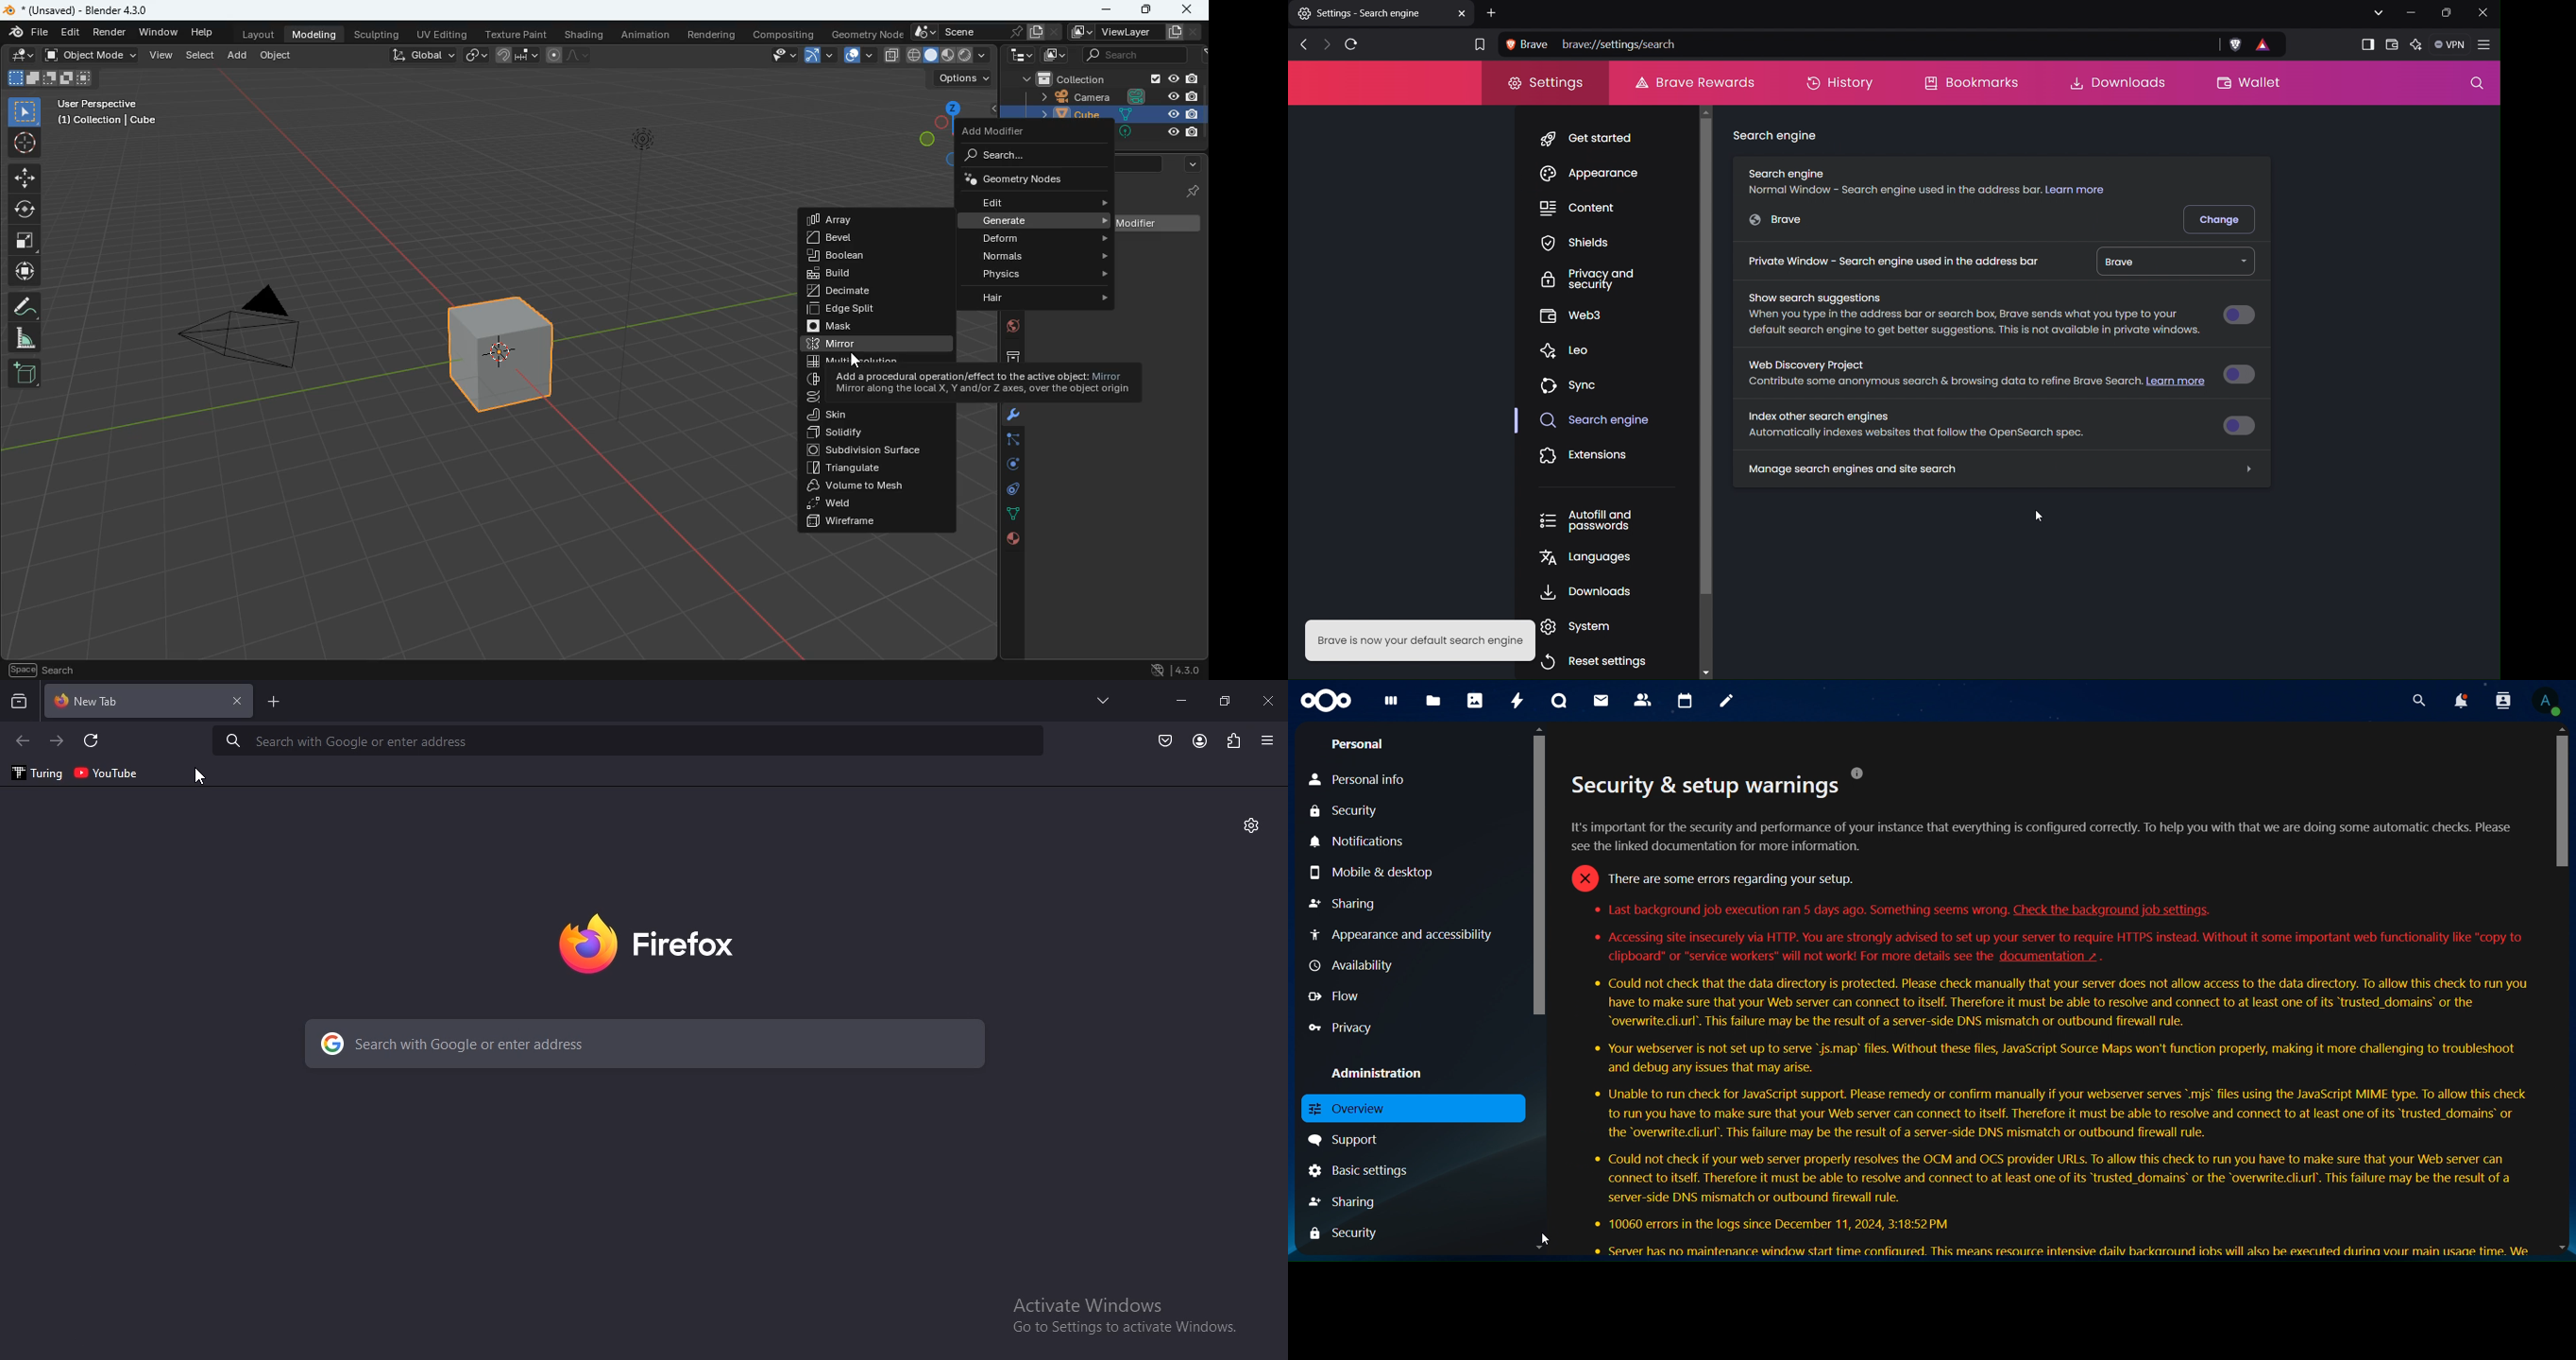 This screenshot has width=2576, height=1372. Describe the element at coordinates (646, 37) in the screenshot. I see `animation` at that location.